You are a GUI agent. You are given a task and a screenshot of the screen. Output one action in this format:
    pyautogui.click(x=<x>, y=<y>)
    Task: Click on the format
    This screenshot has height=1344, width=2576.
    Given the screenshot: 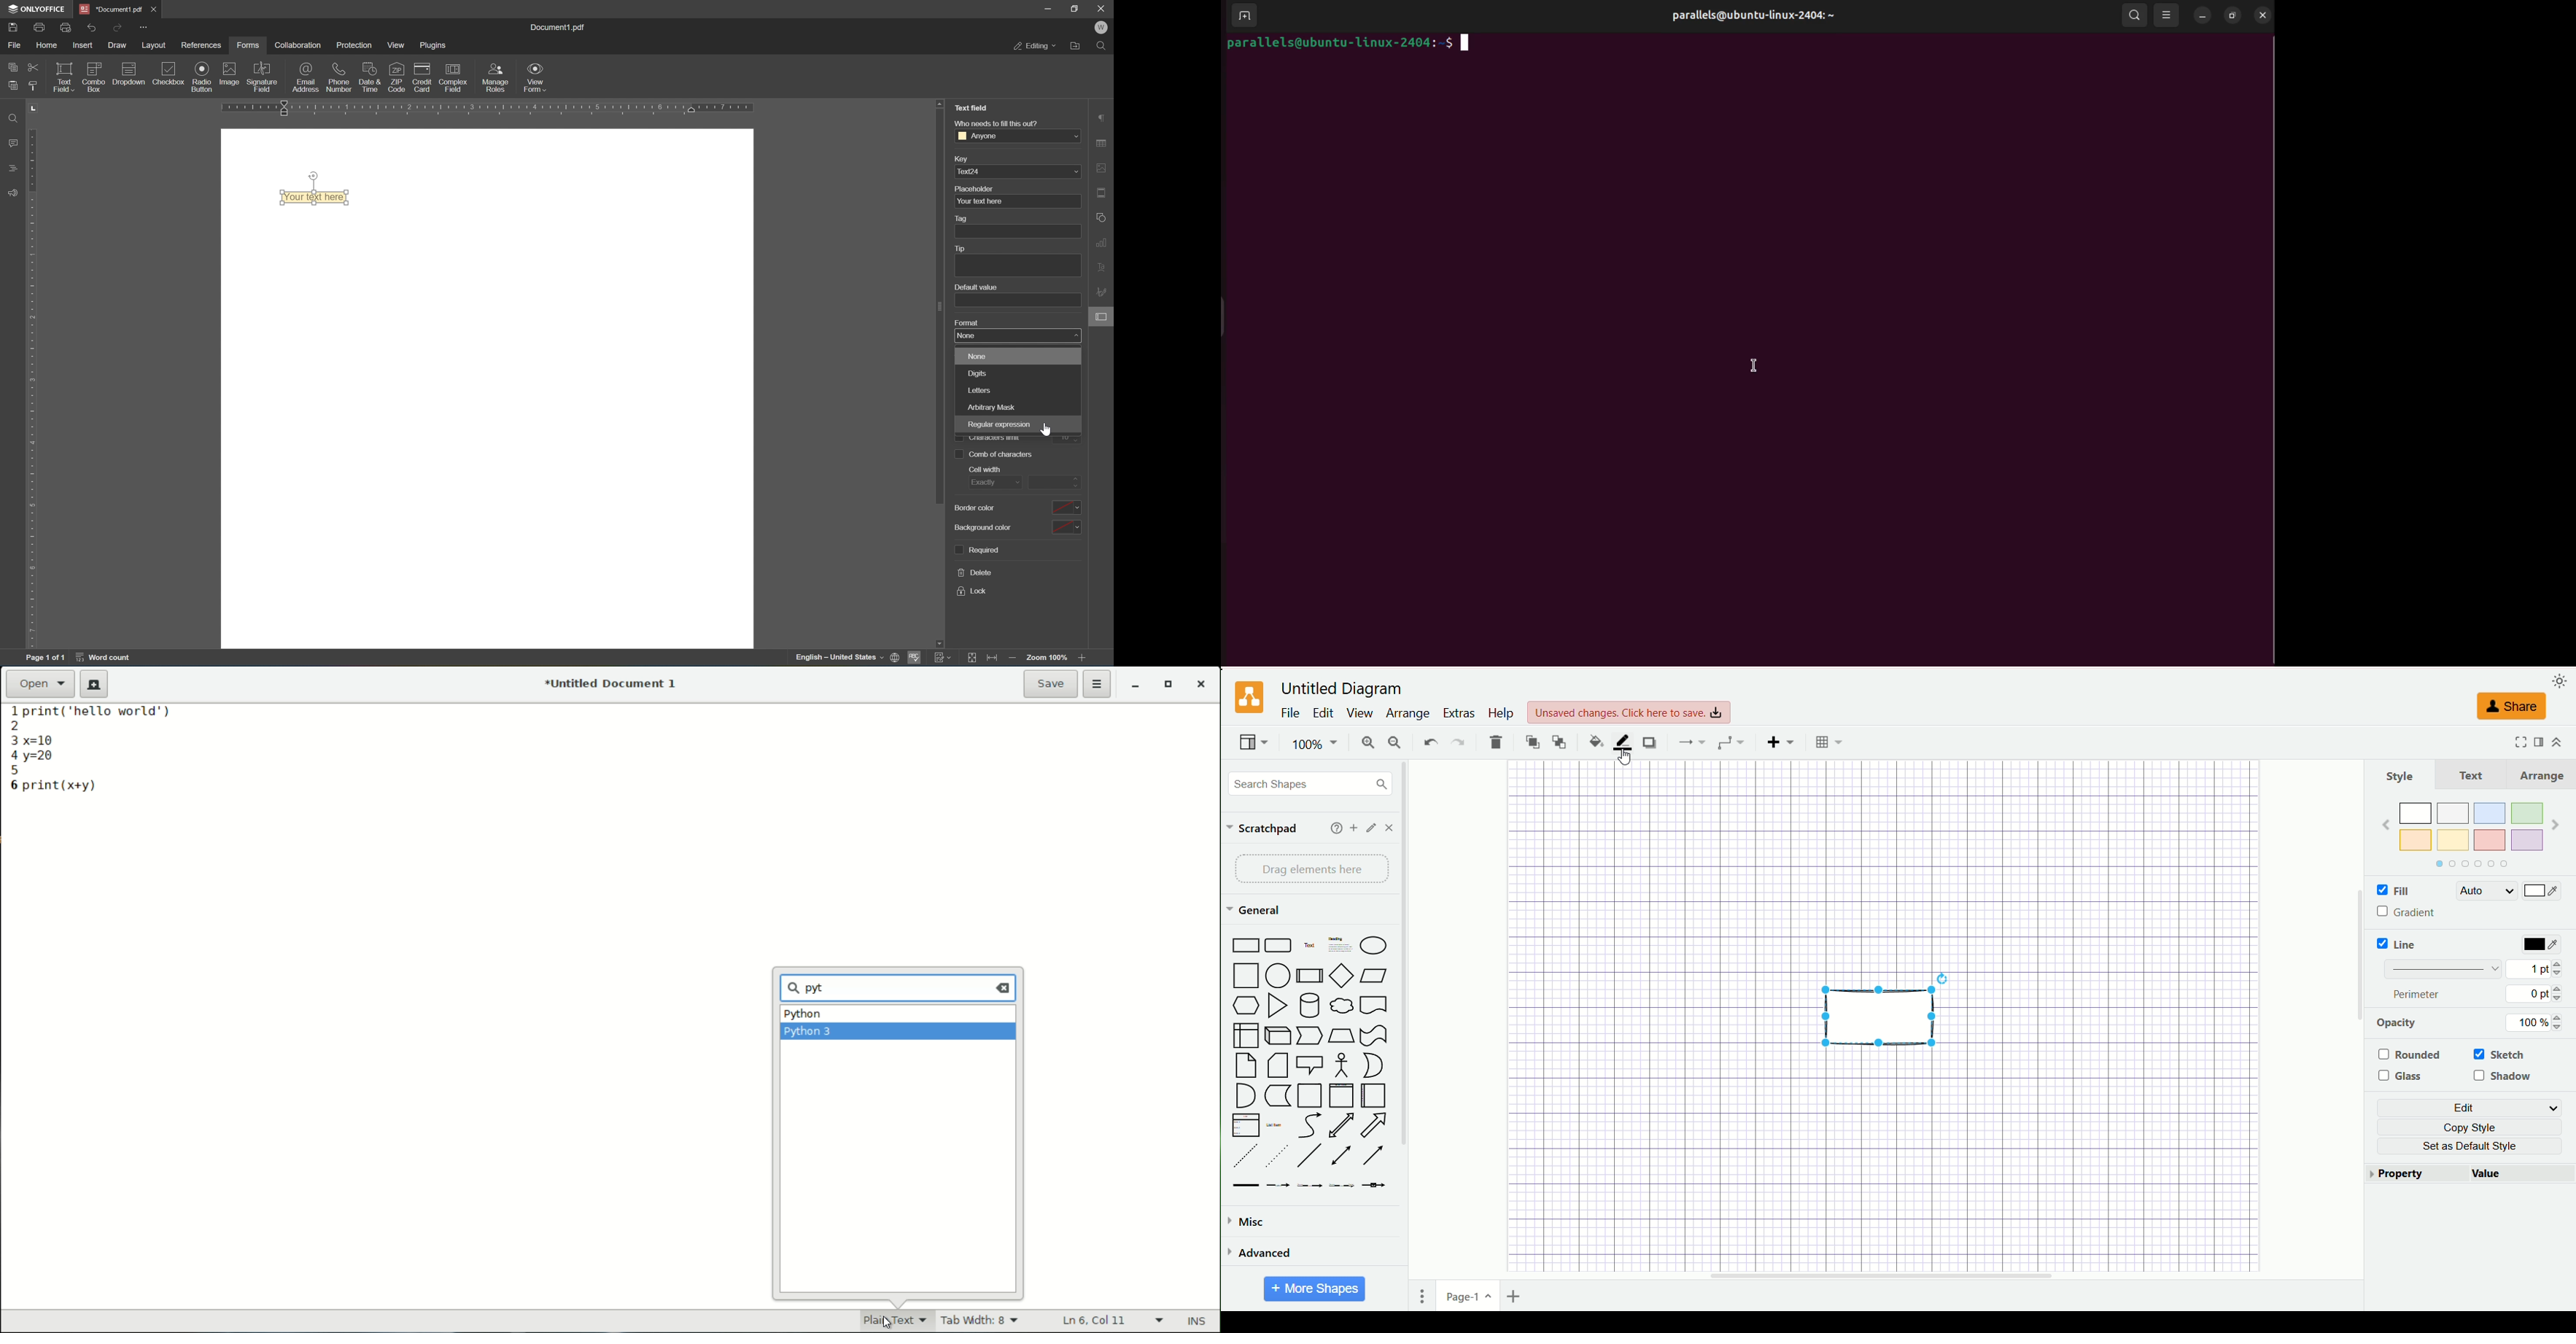 What is the action you would take?
    pyautogui.click(x=2539, y=744)
    